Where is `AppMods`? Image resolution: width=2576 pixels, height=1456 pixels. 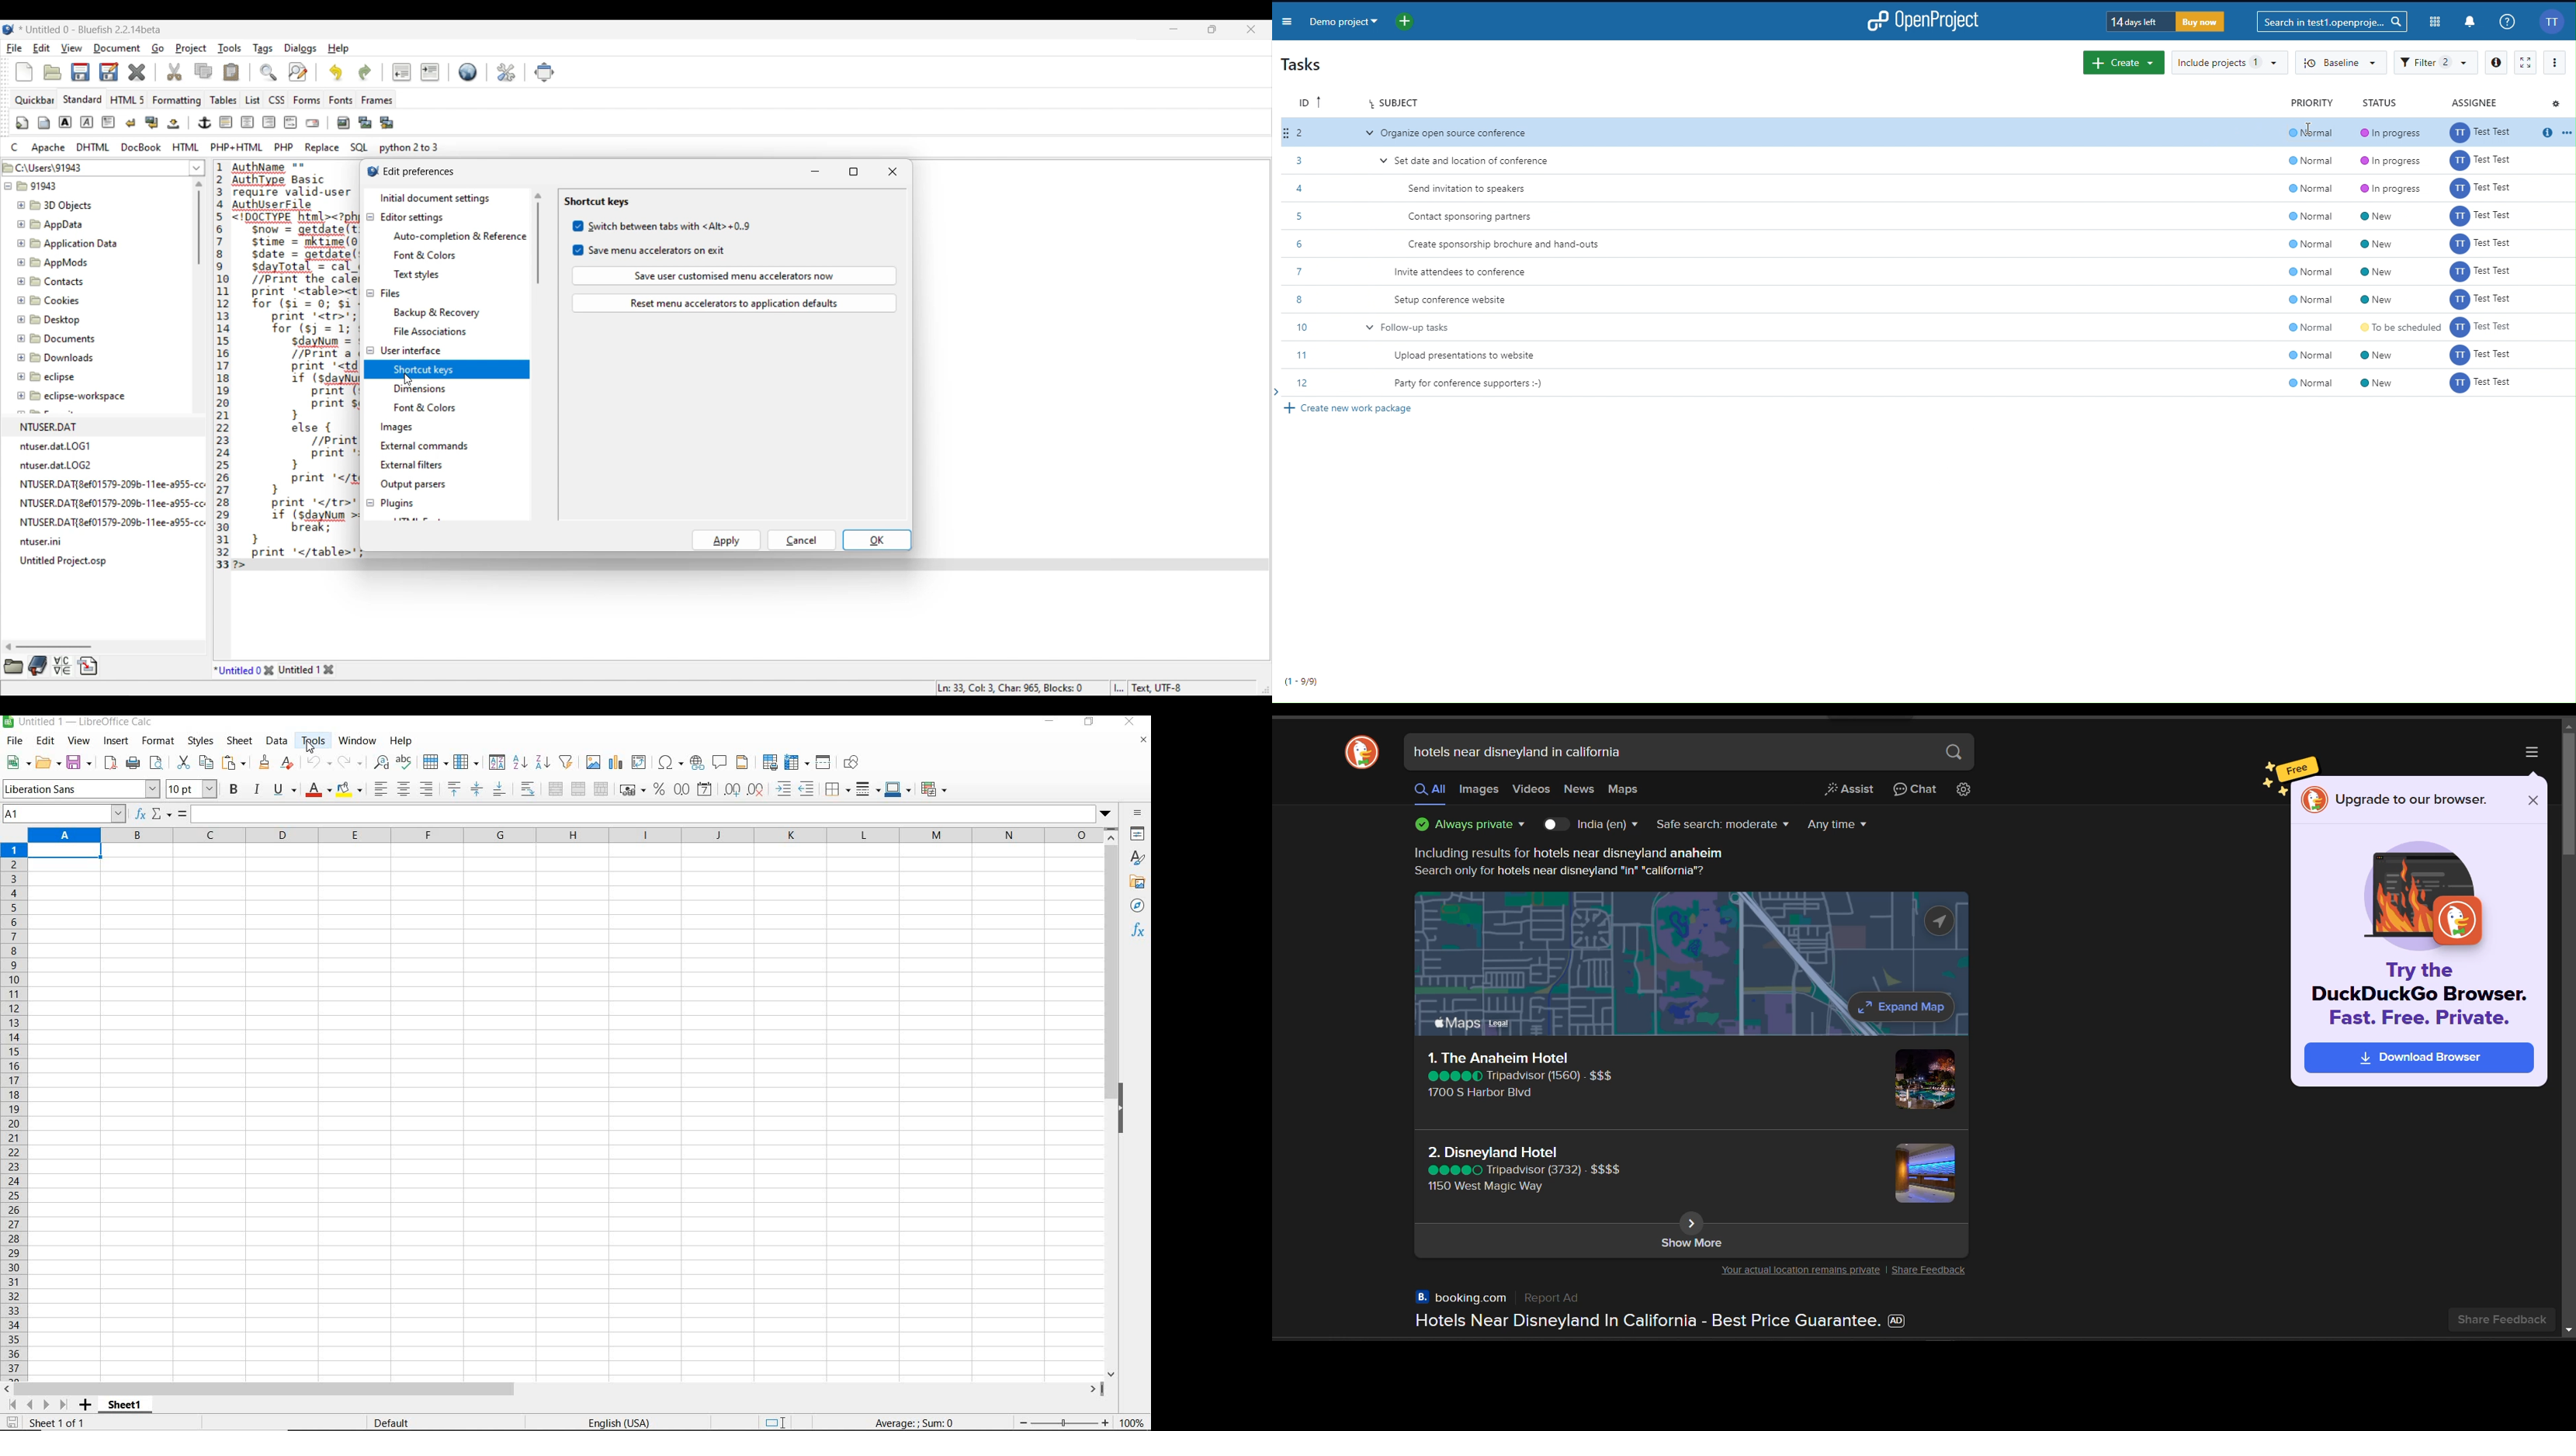
AppMods is located at coordinates (52, 262).